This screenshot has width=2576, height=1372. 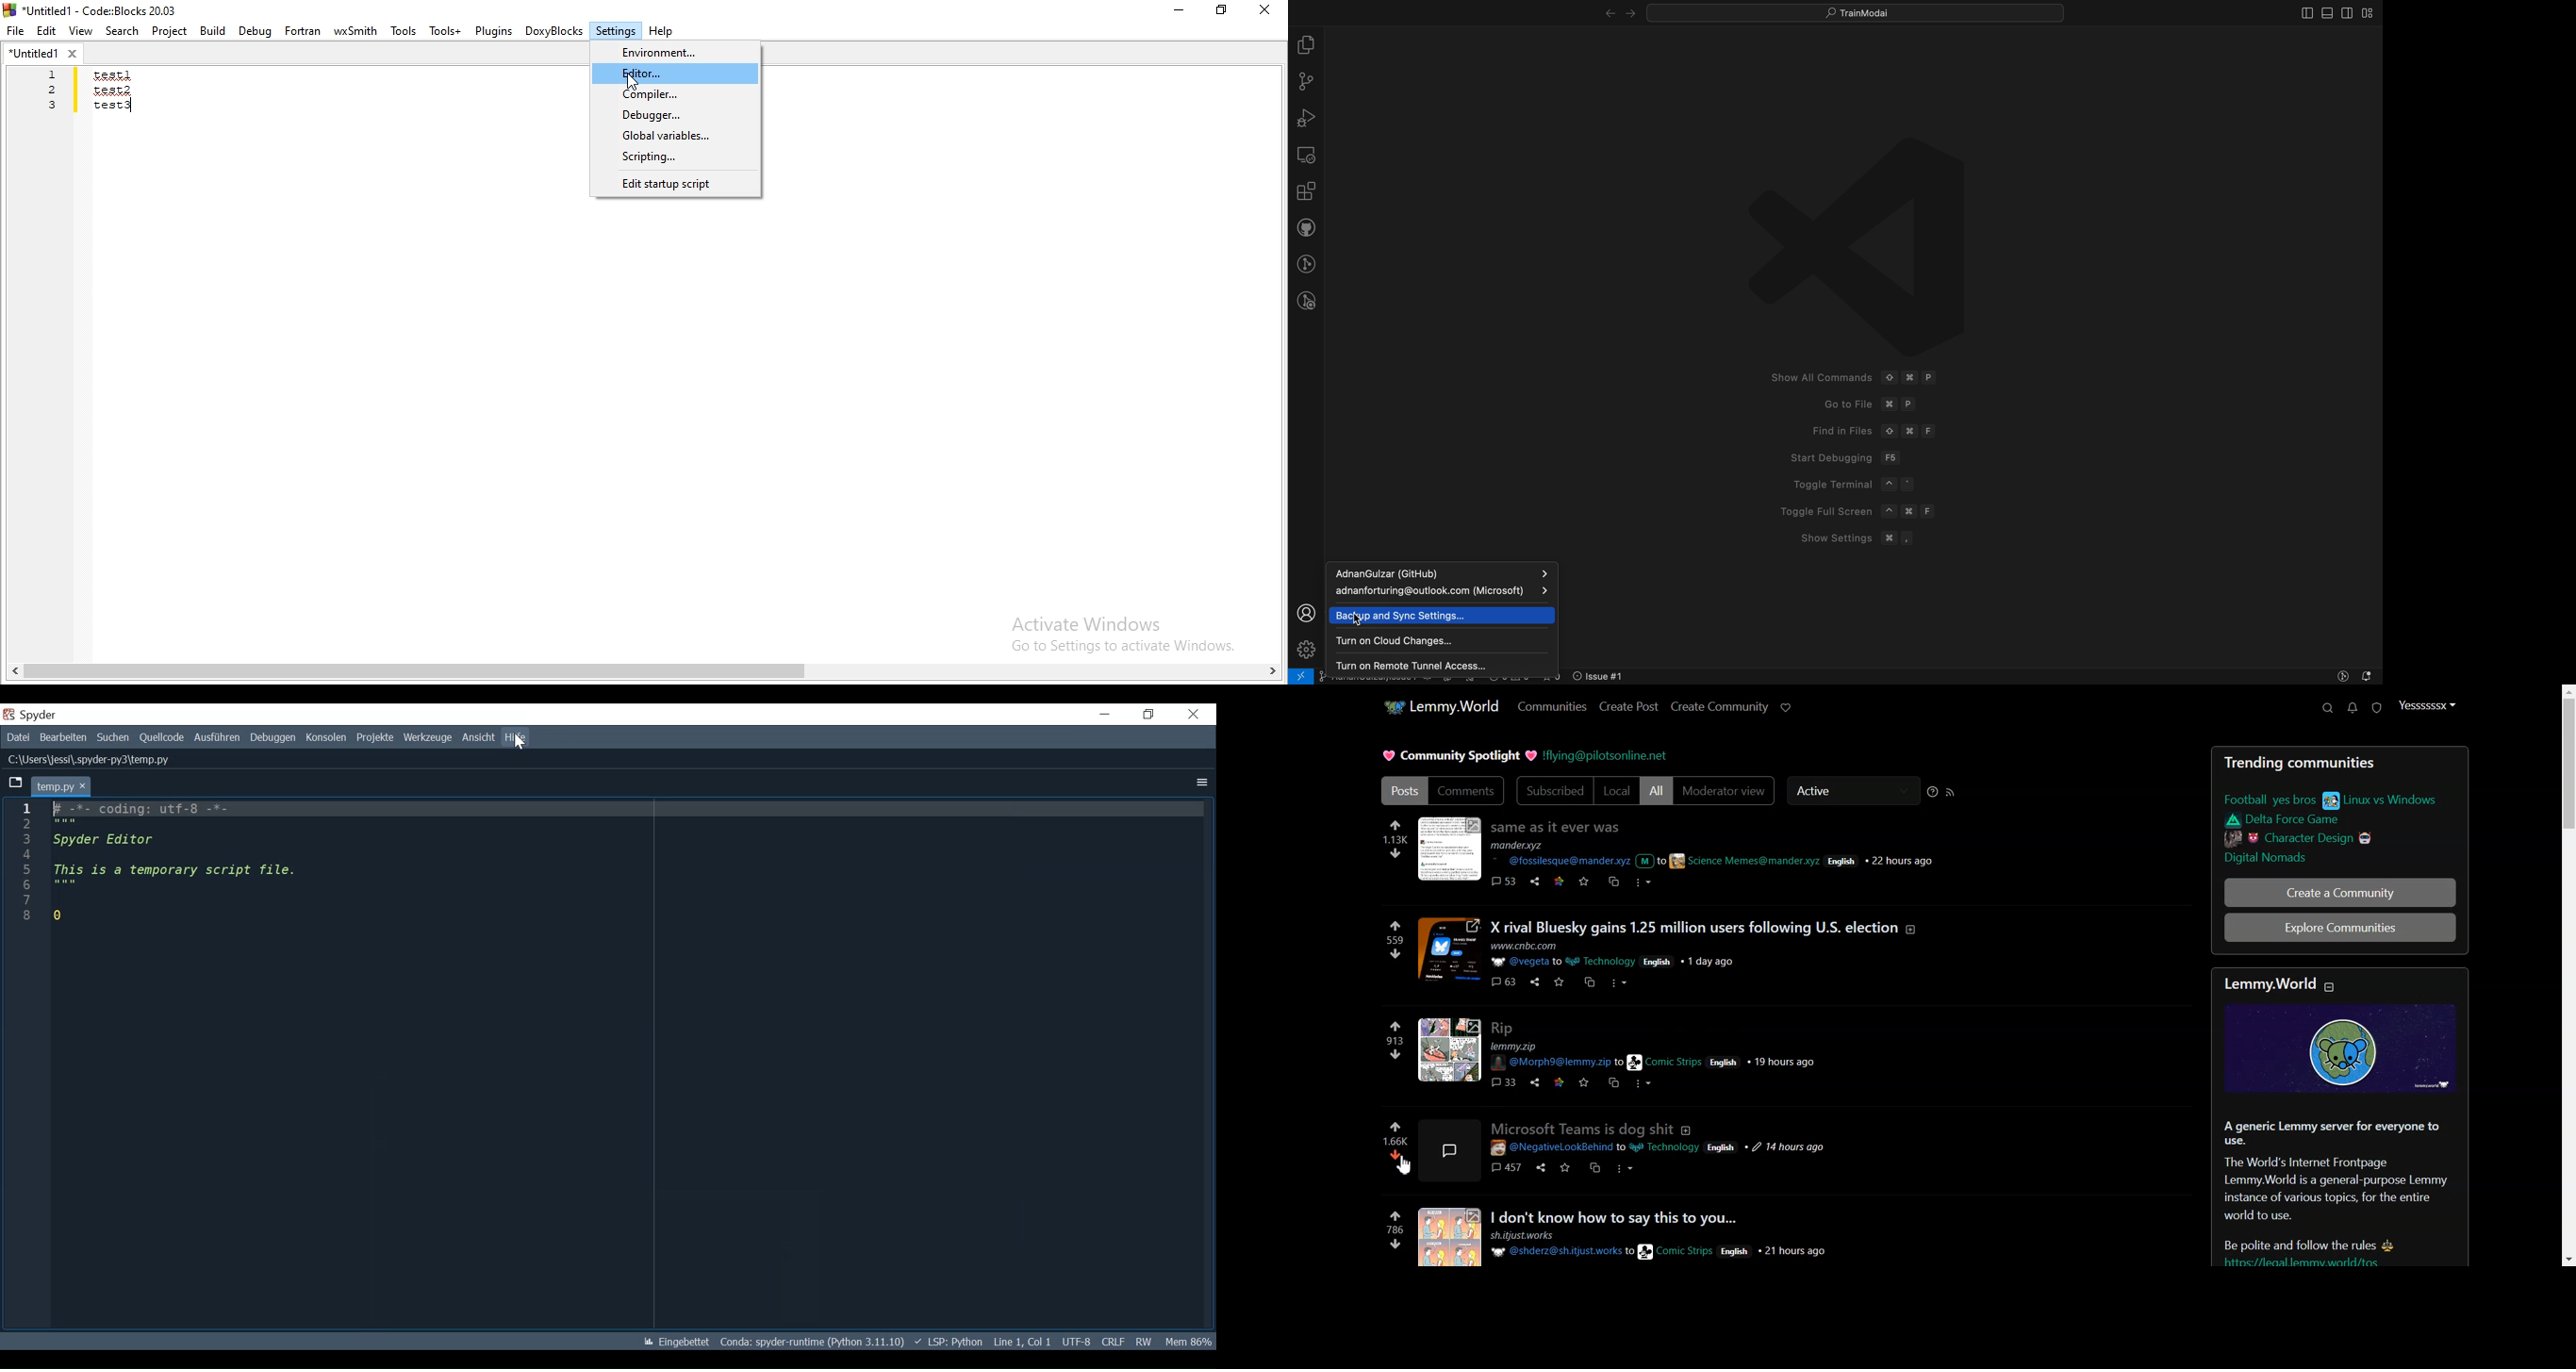 What do you see at coordinates (111, 76) in the screenshot?
I see `test 1` at bounding box center [111, 76].